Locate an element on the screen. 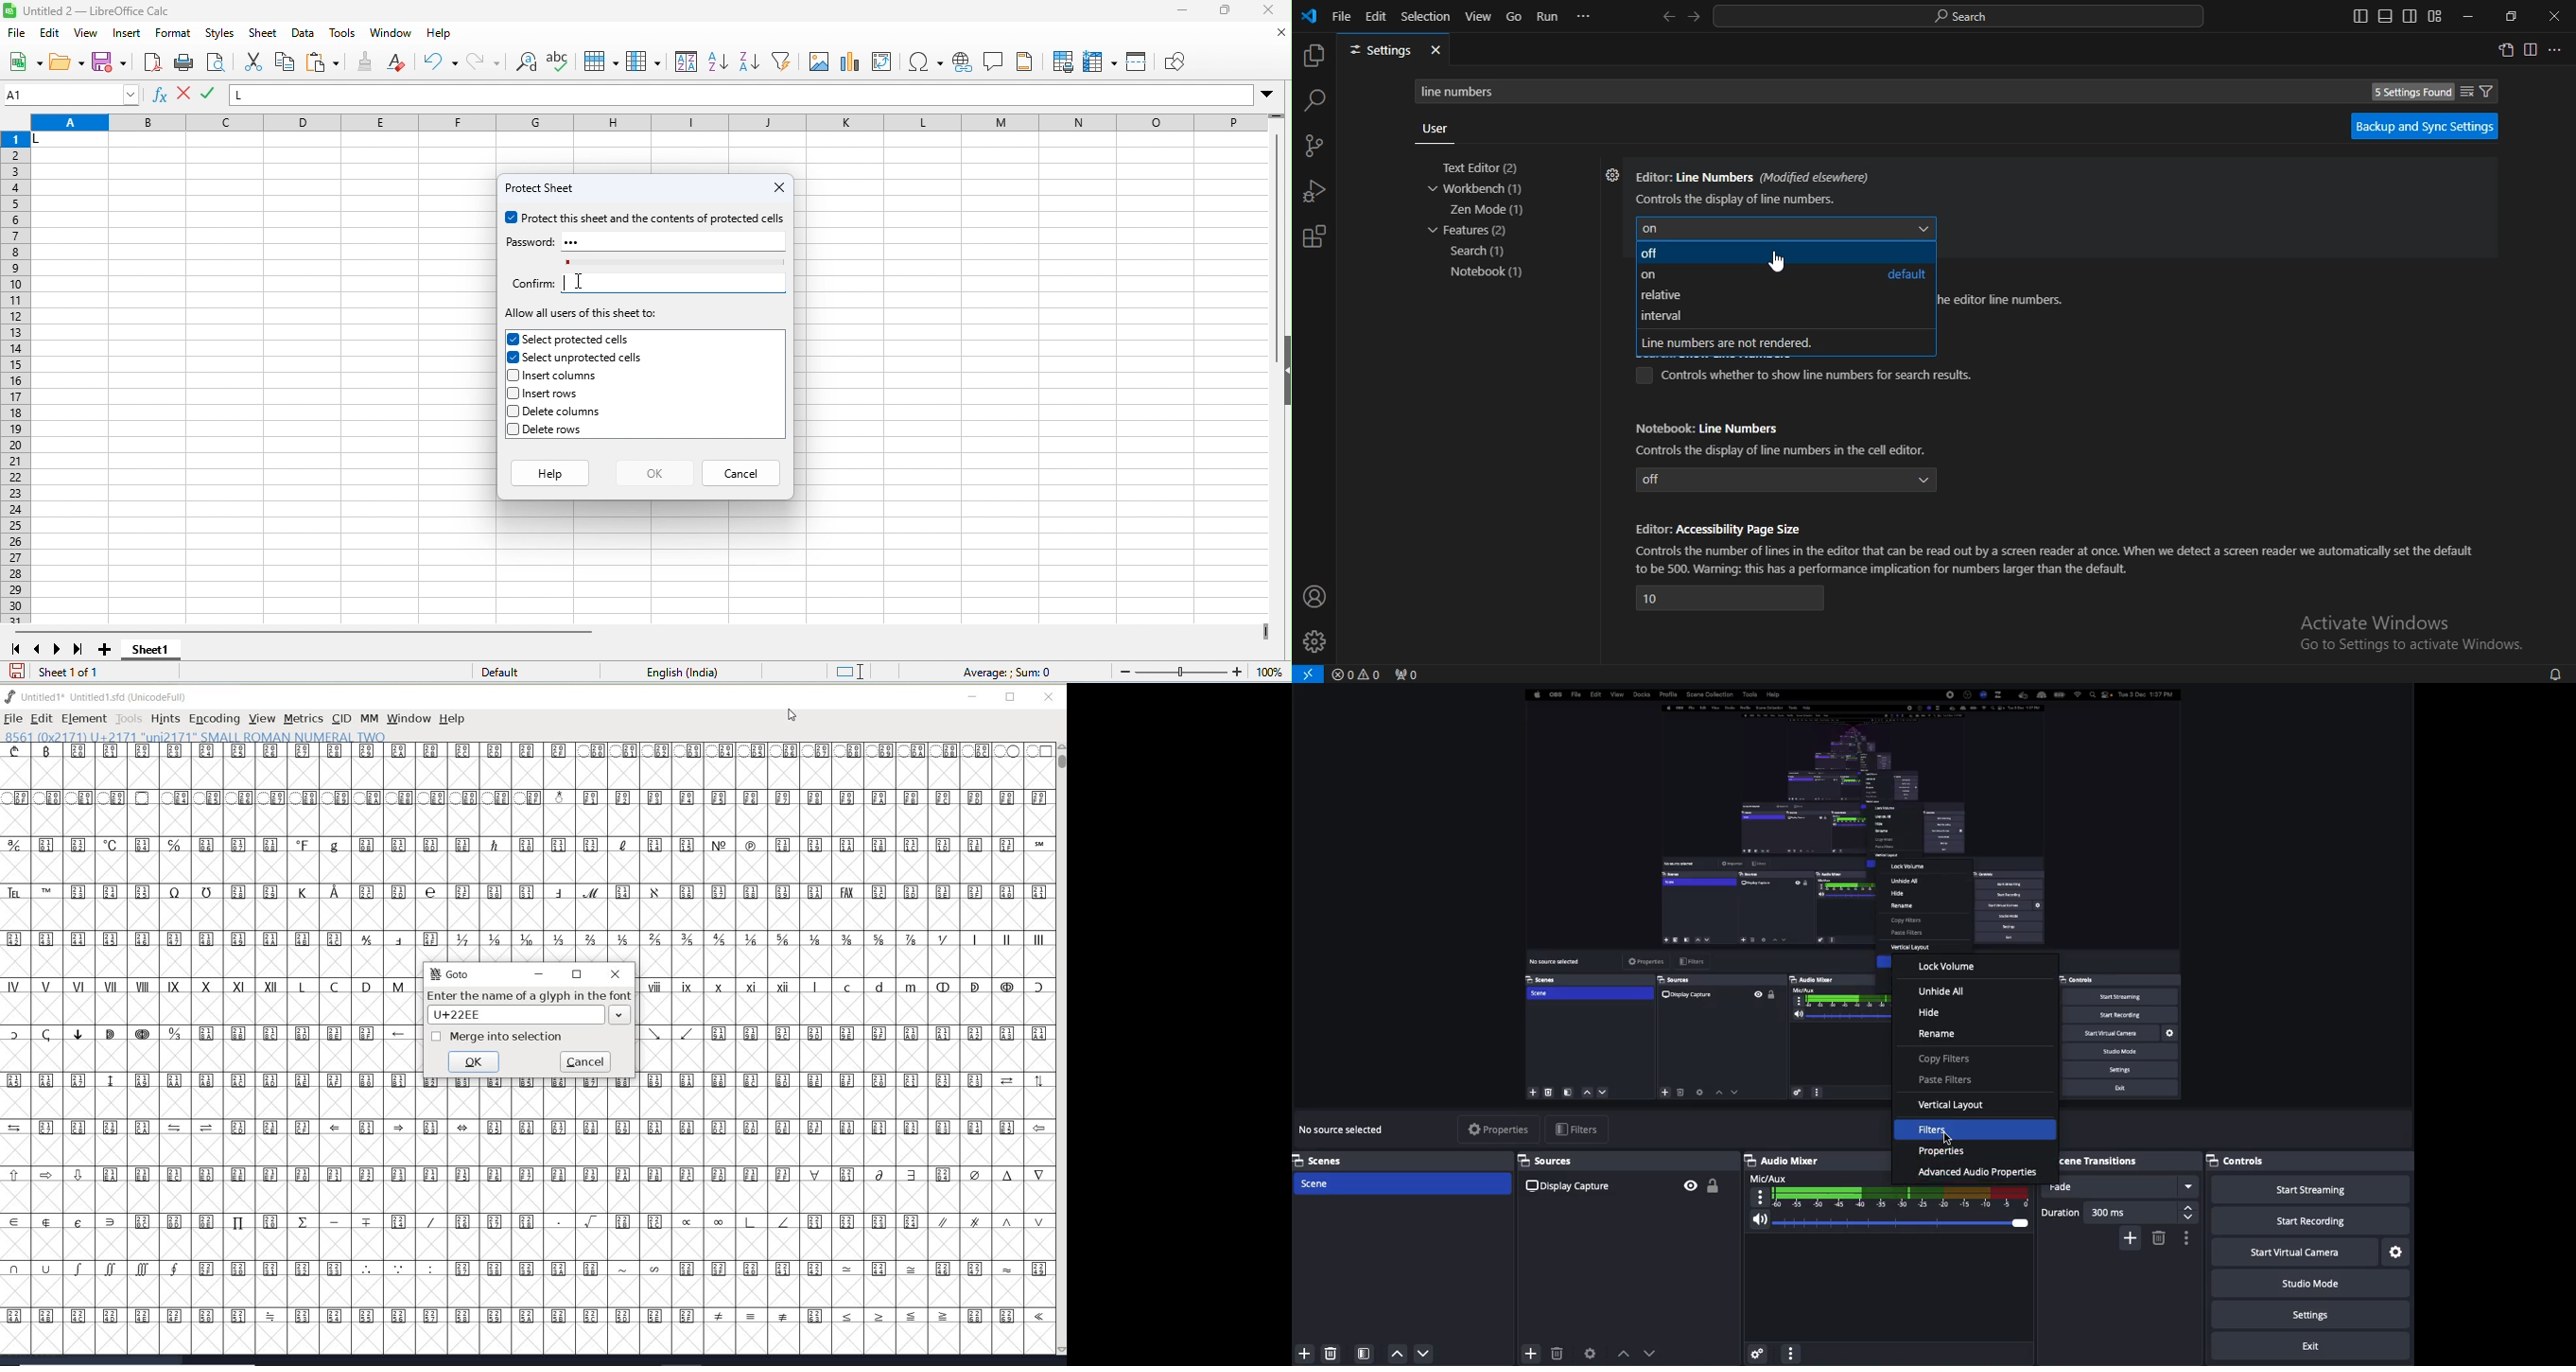  sort ascending is located at coordinates (718, 61).